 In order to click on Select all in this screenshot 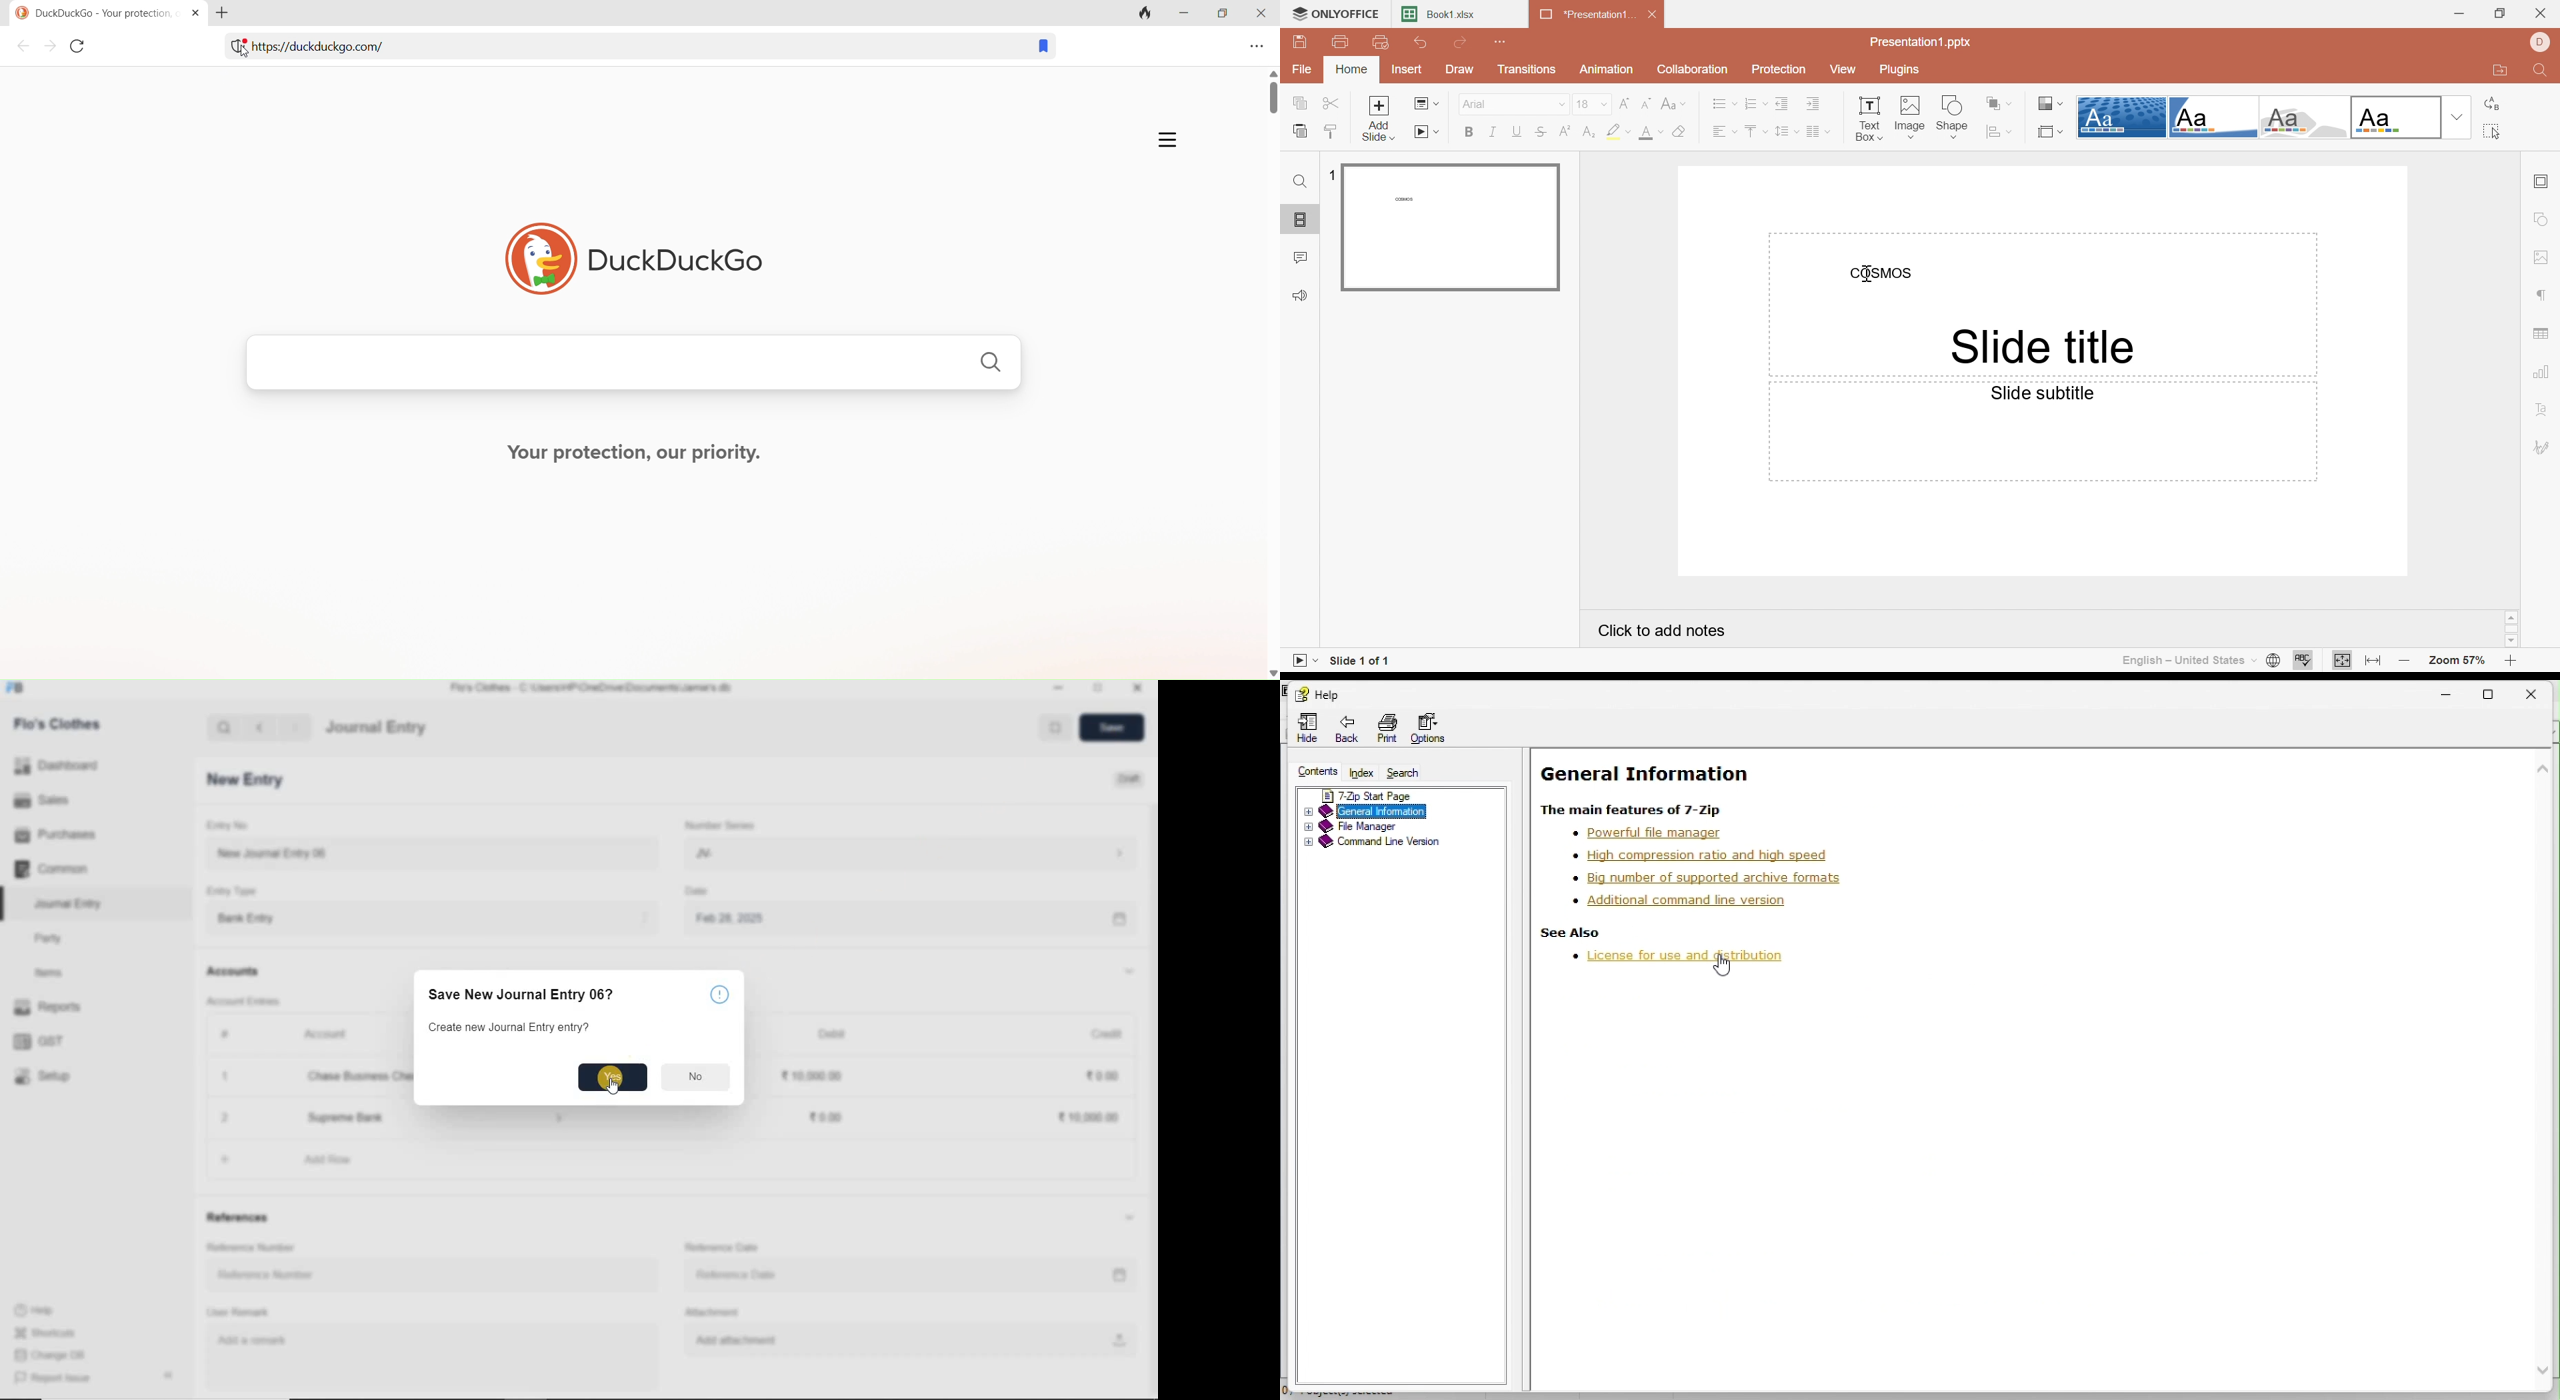, I will do `click(2492, 133)`.